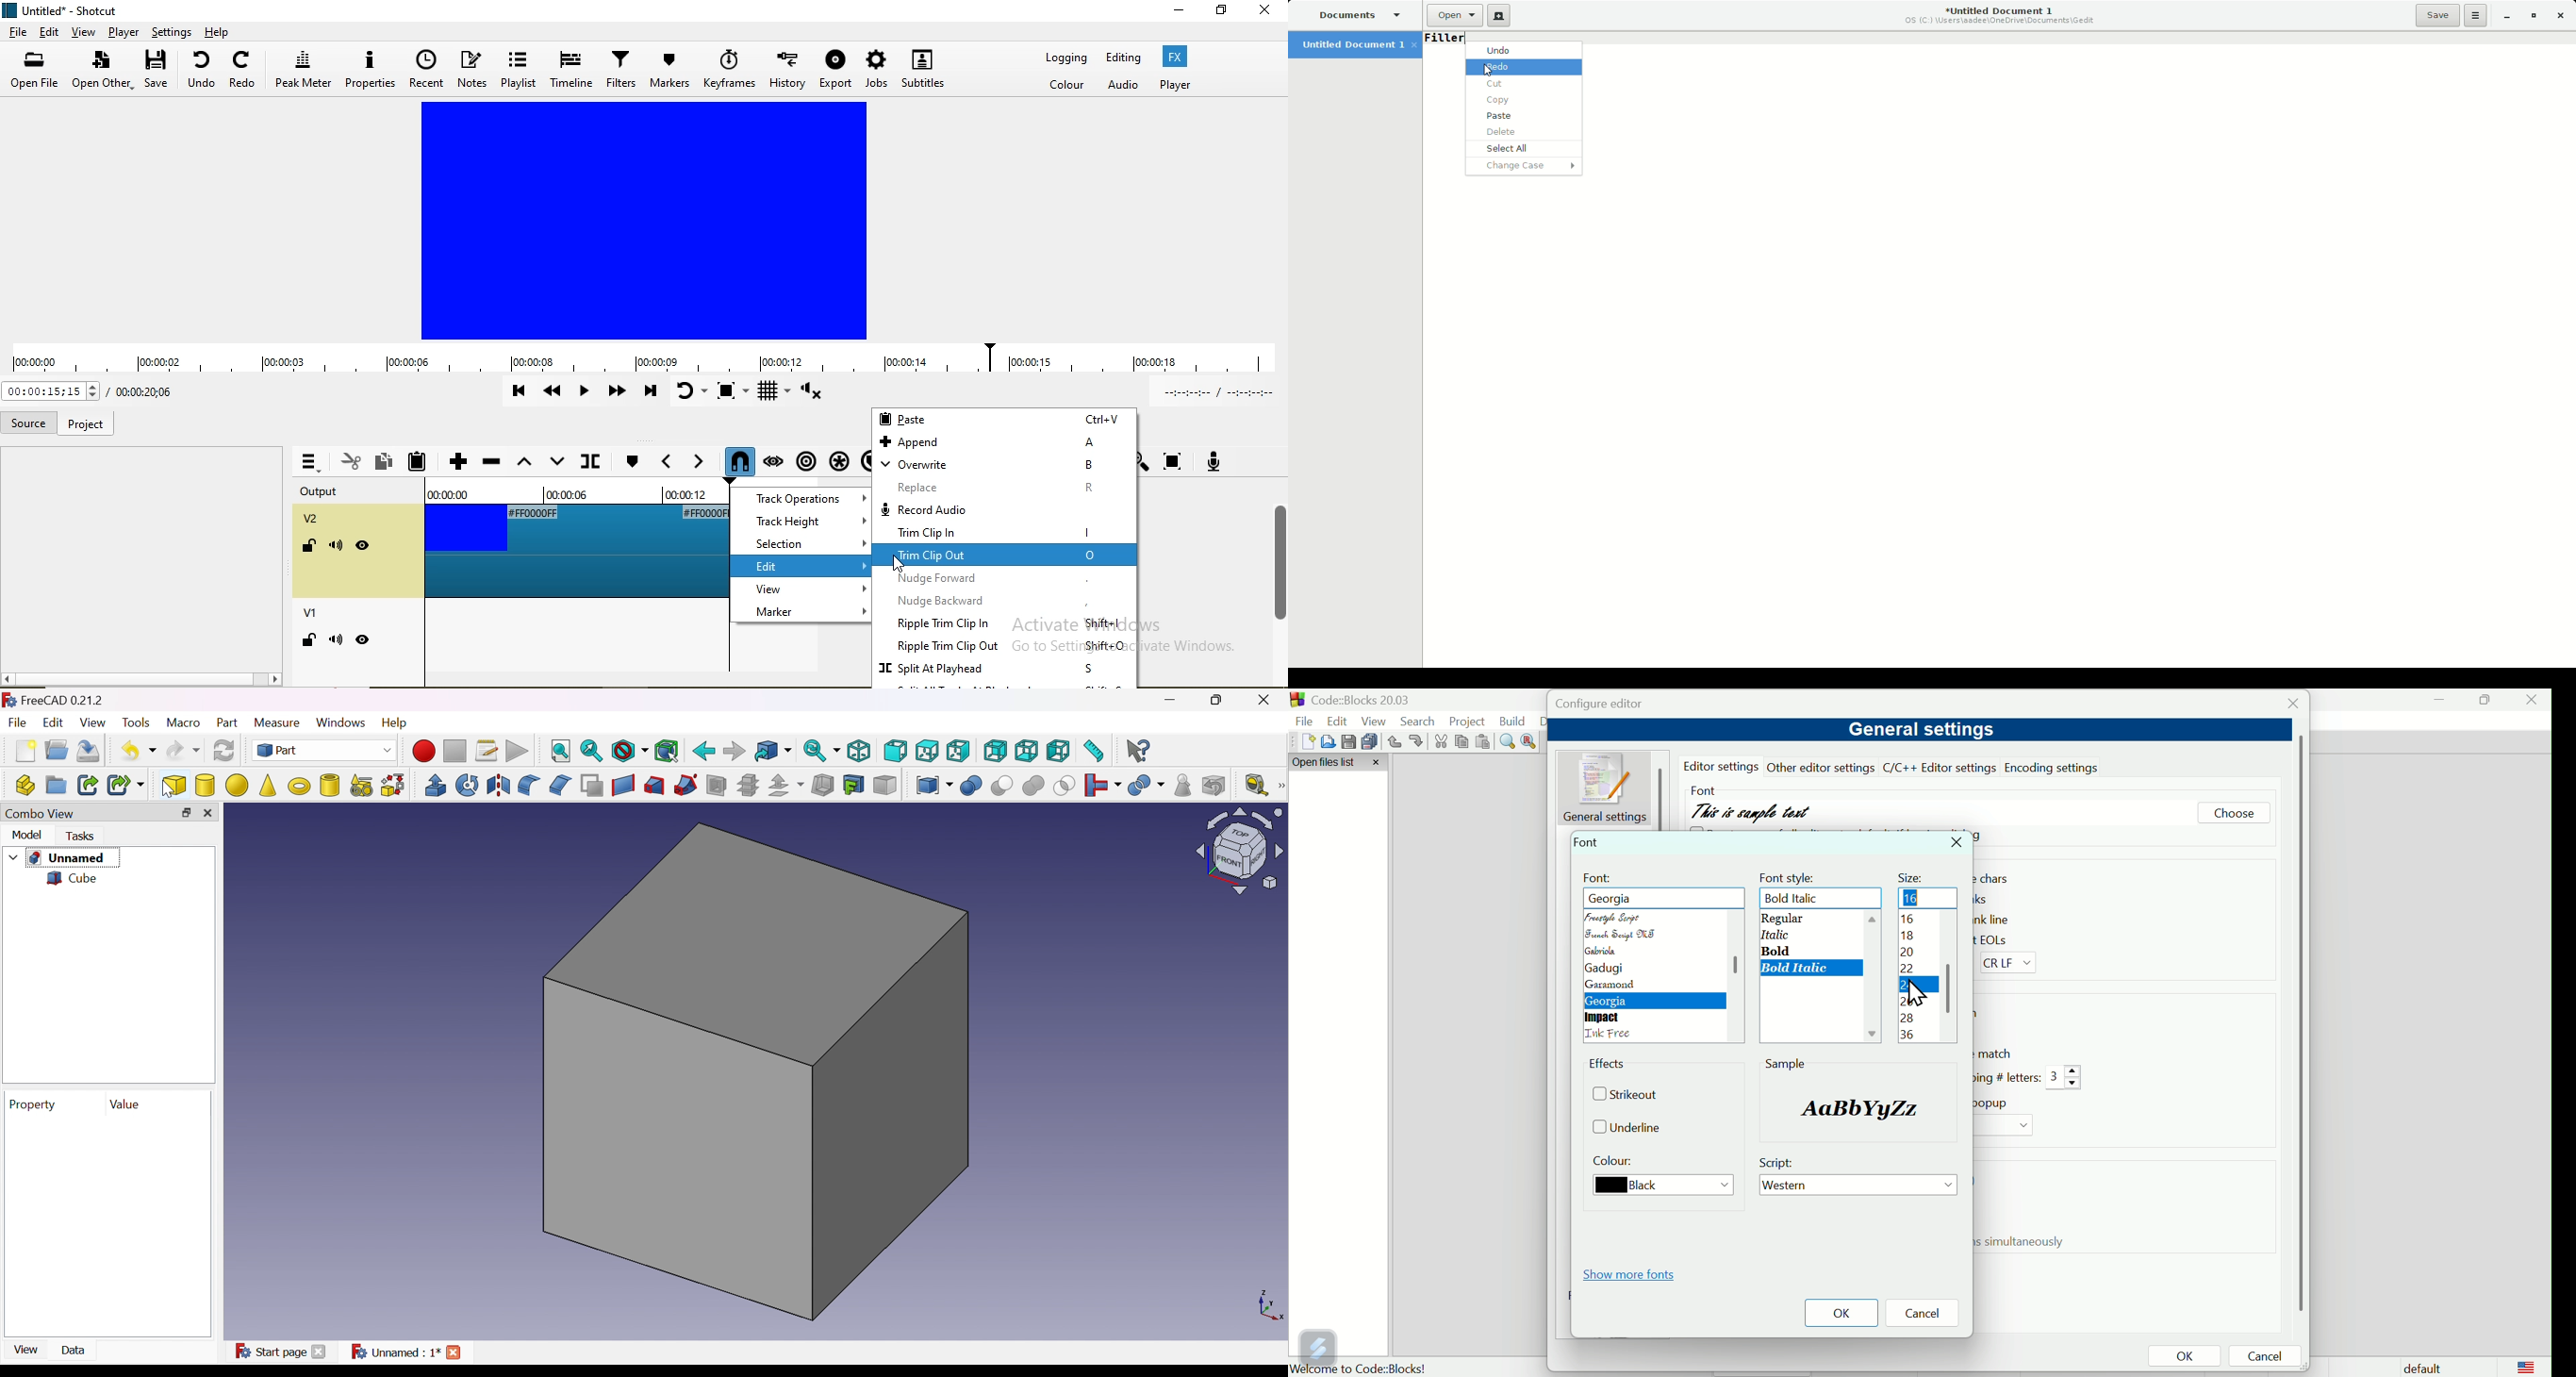  I want to click on Cursor, so click(1491, 72).